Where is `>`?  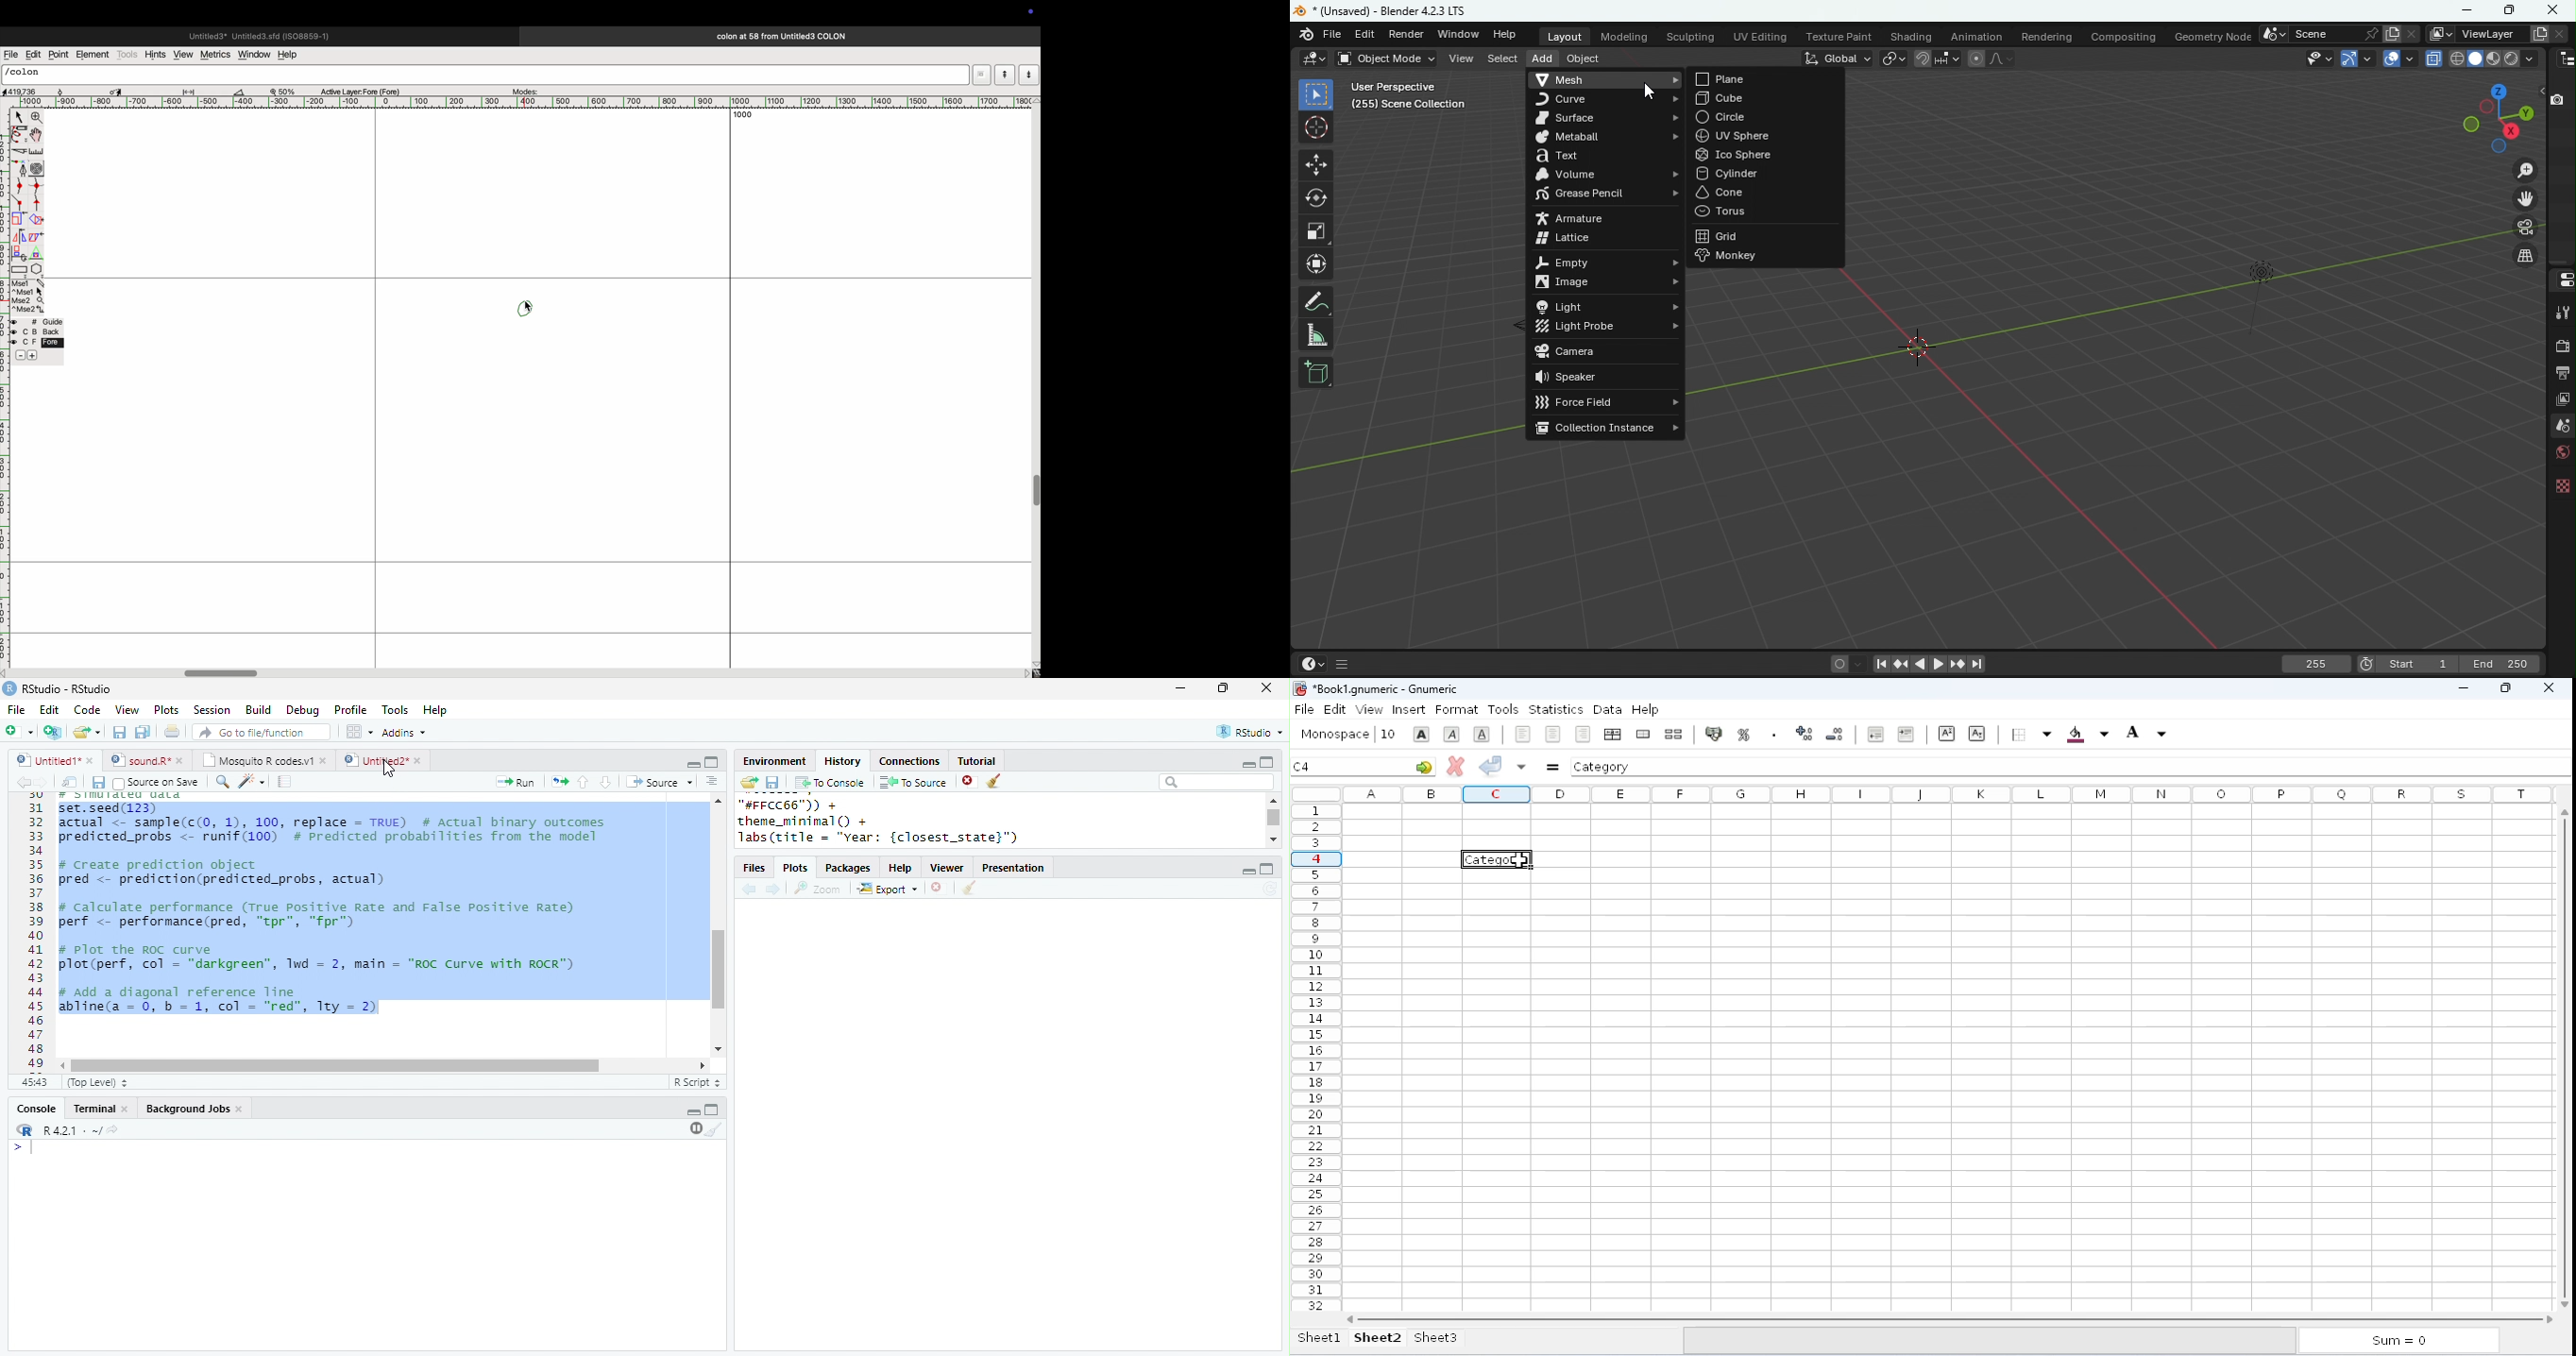 > is located at coordinates (25, 1147).